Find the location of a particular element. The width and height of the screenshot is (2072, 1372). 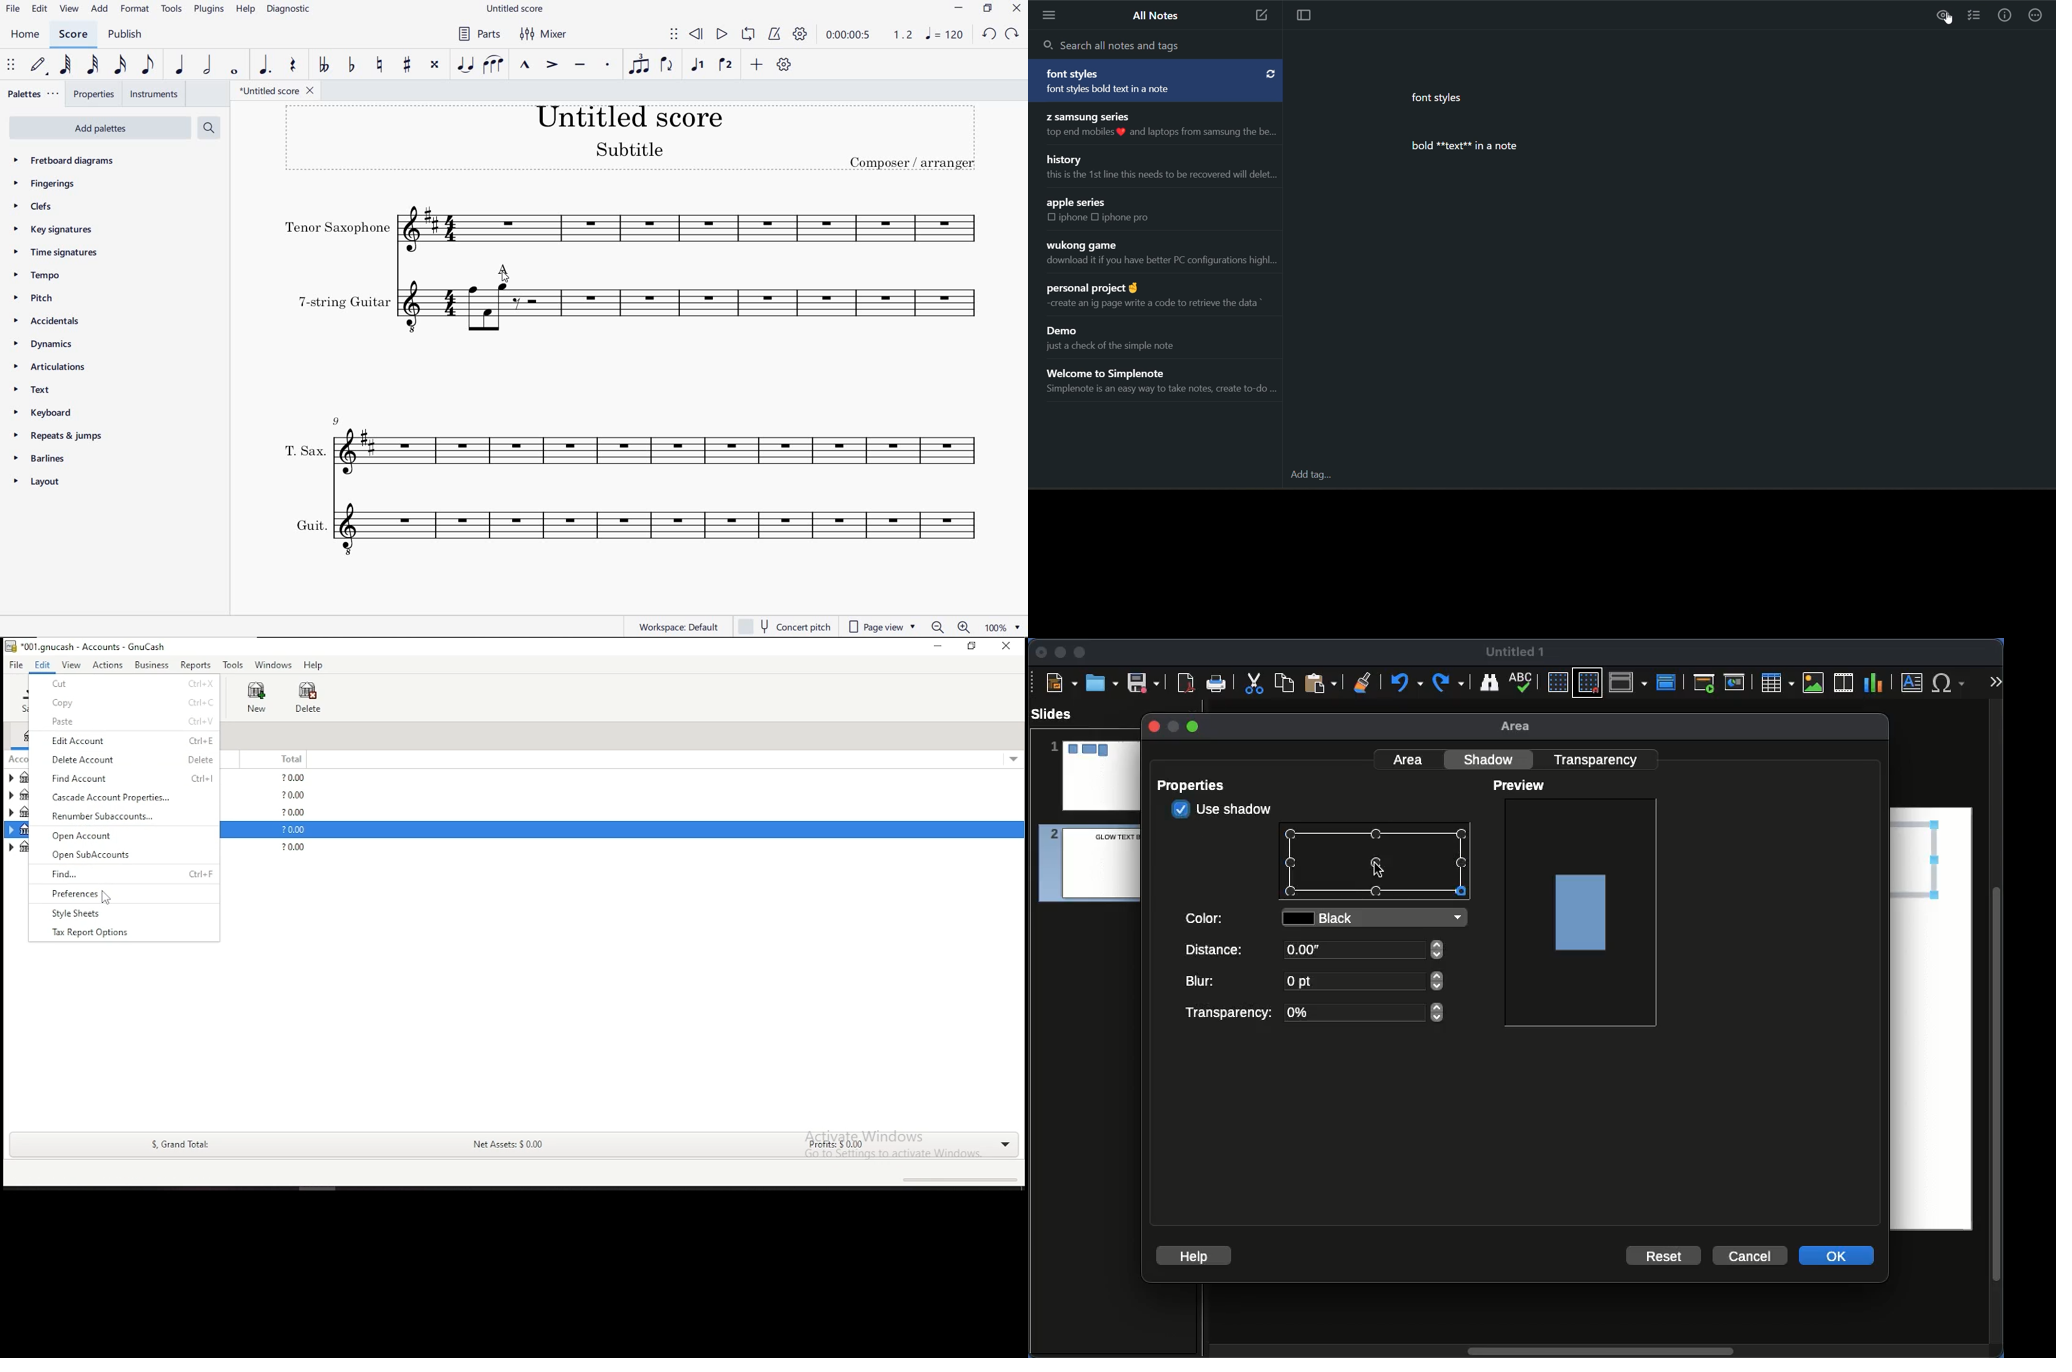

? 0.00 is located at coordinates (291, 848).